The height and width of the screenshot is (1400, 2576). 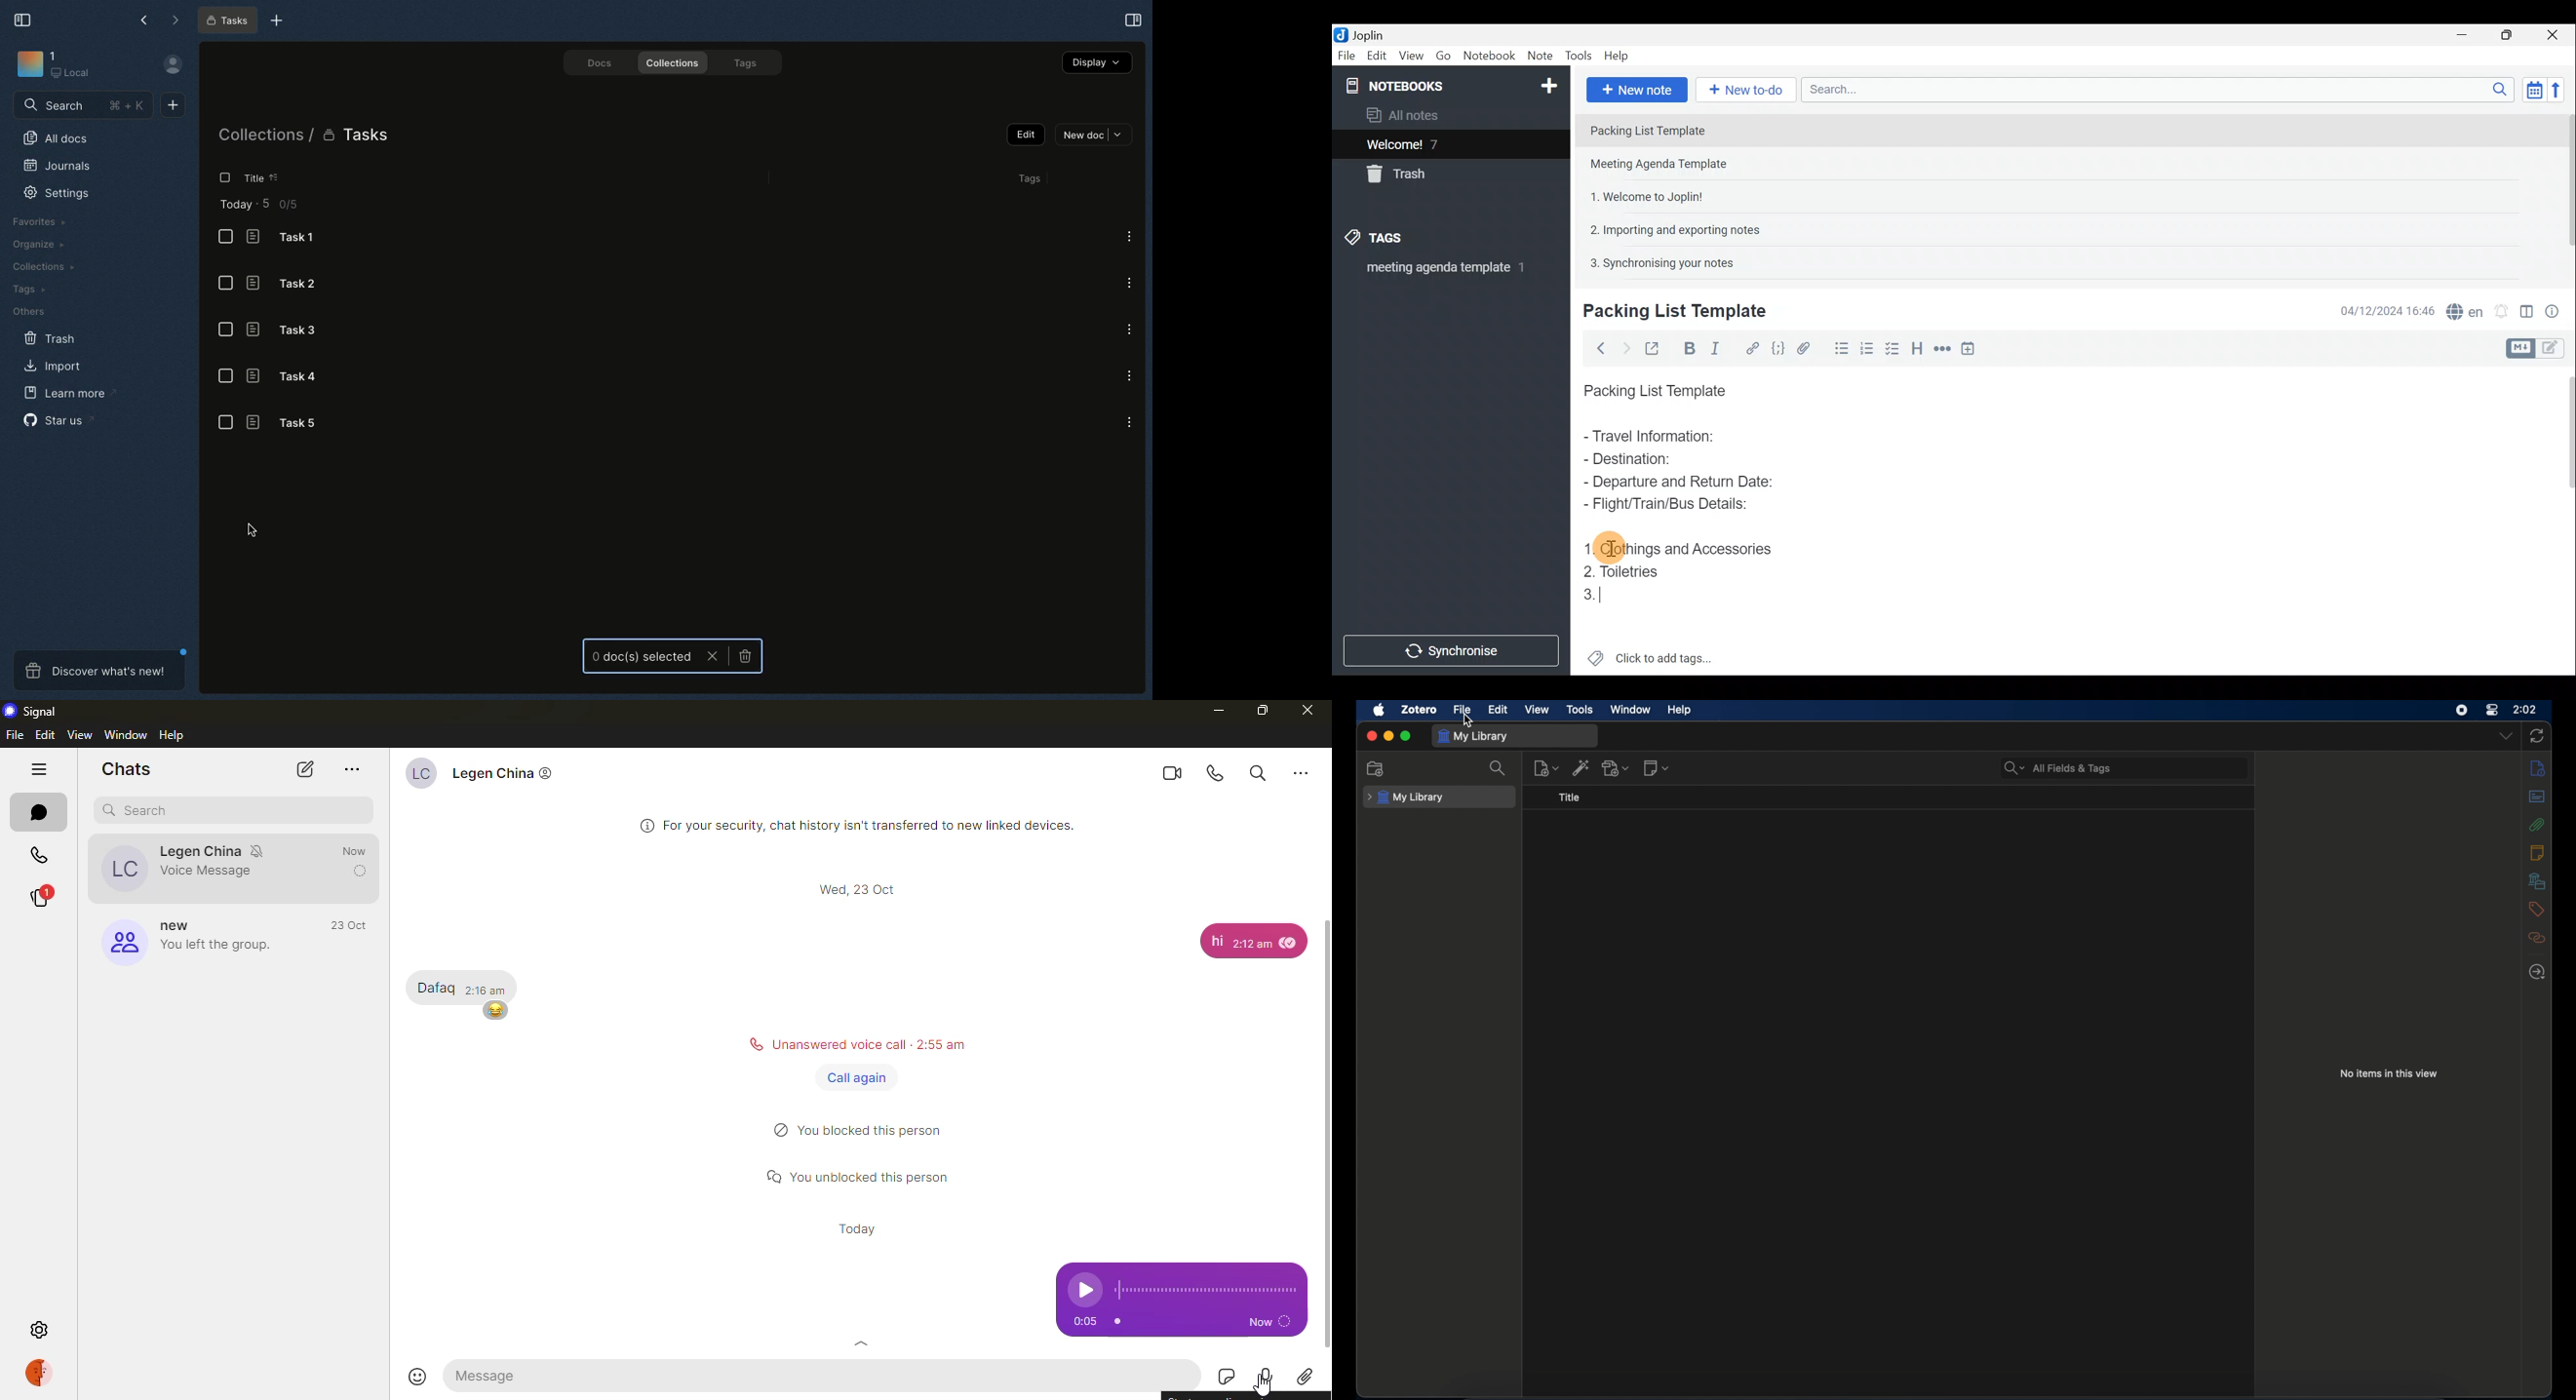 What do you see at coordinates (1720, 348) in the screenshot?
I see `Italic` at bounding box center [1720, 348].